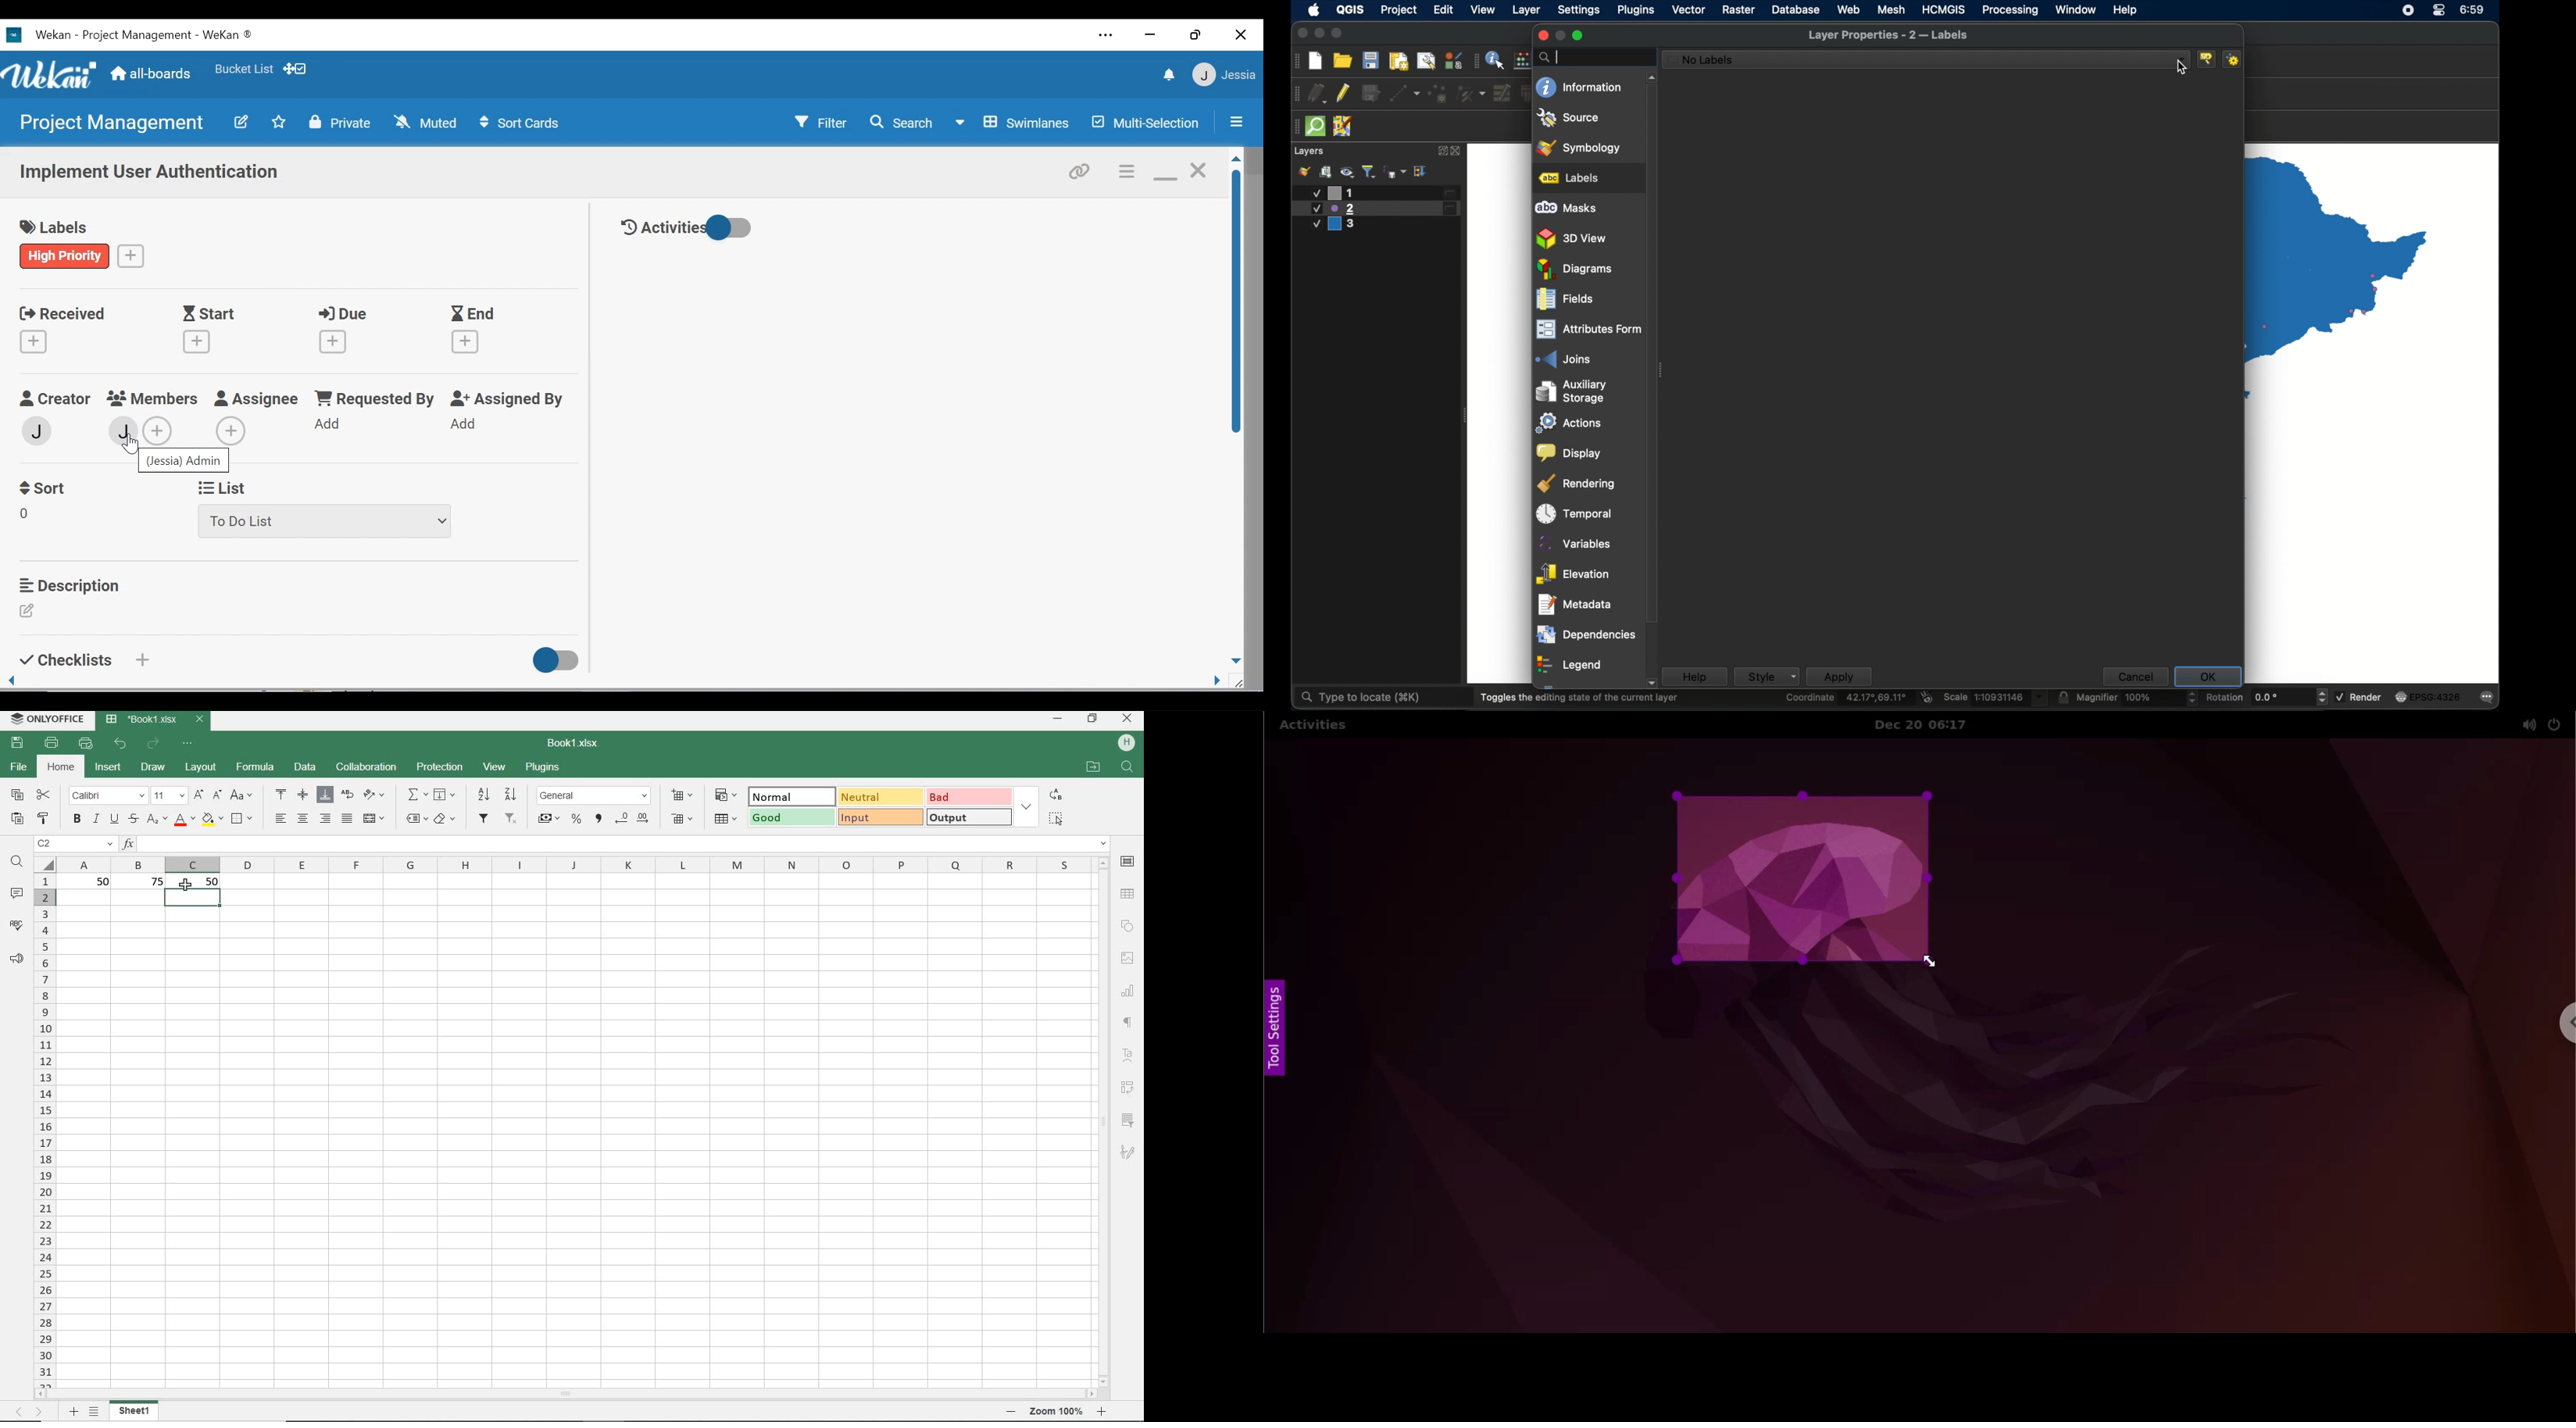  I want to click on High Priority, so click(66, 256).